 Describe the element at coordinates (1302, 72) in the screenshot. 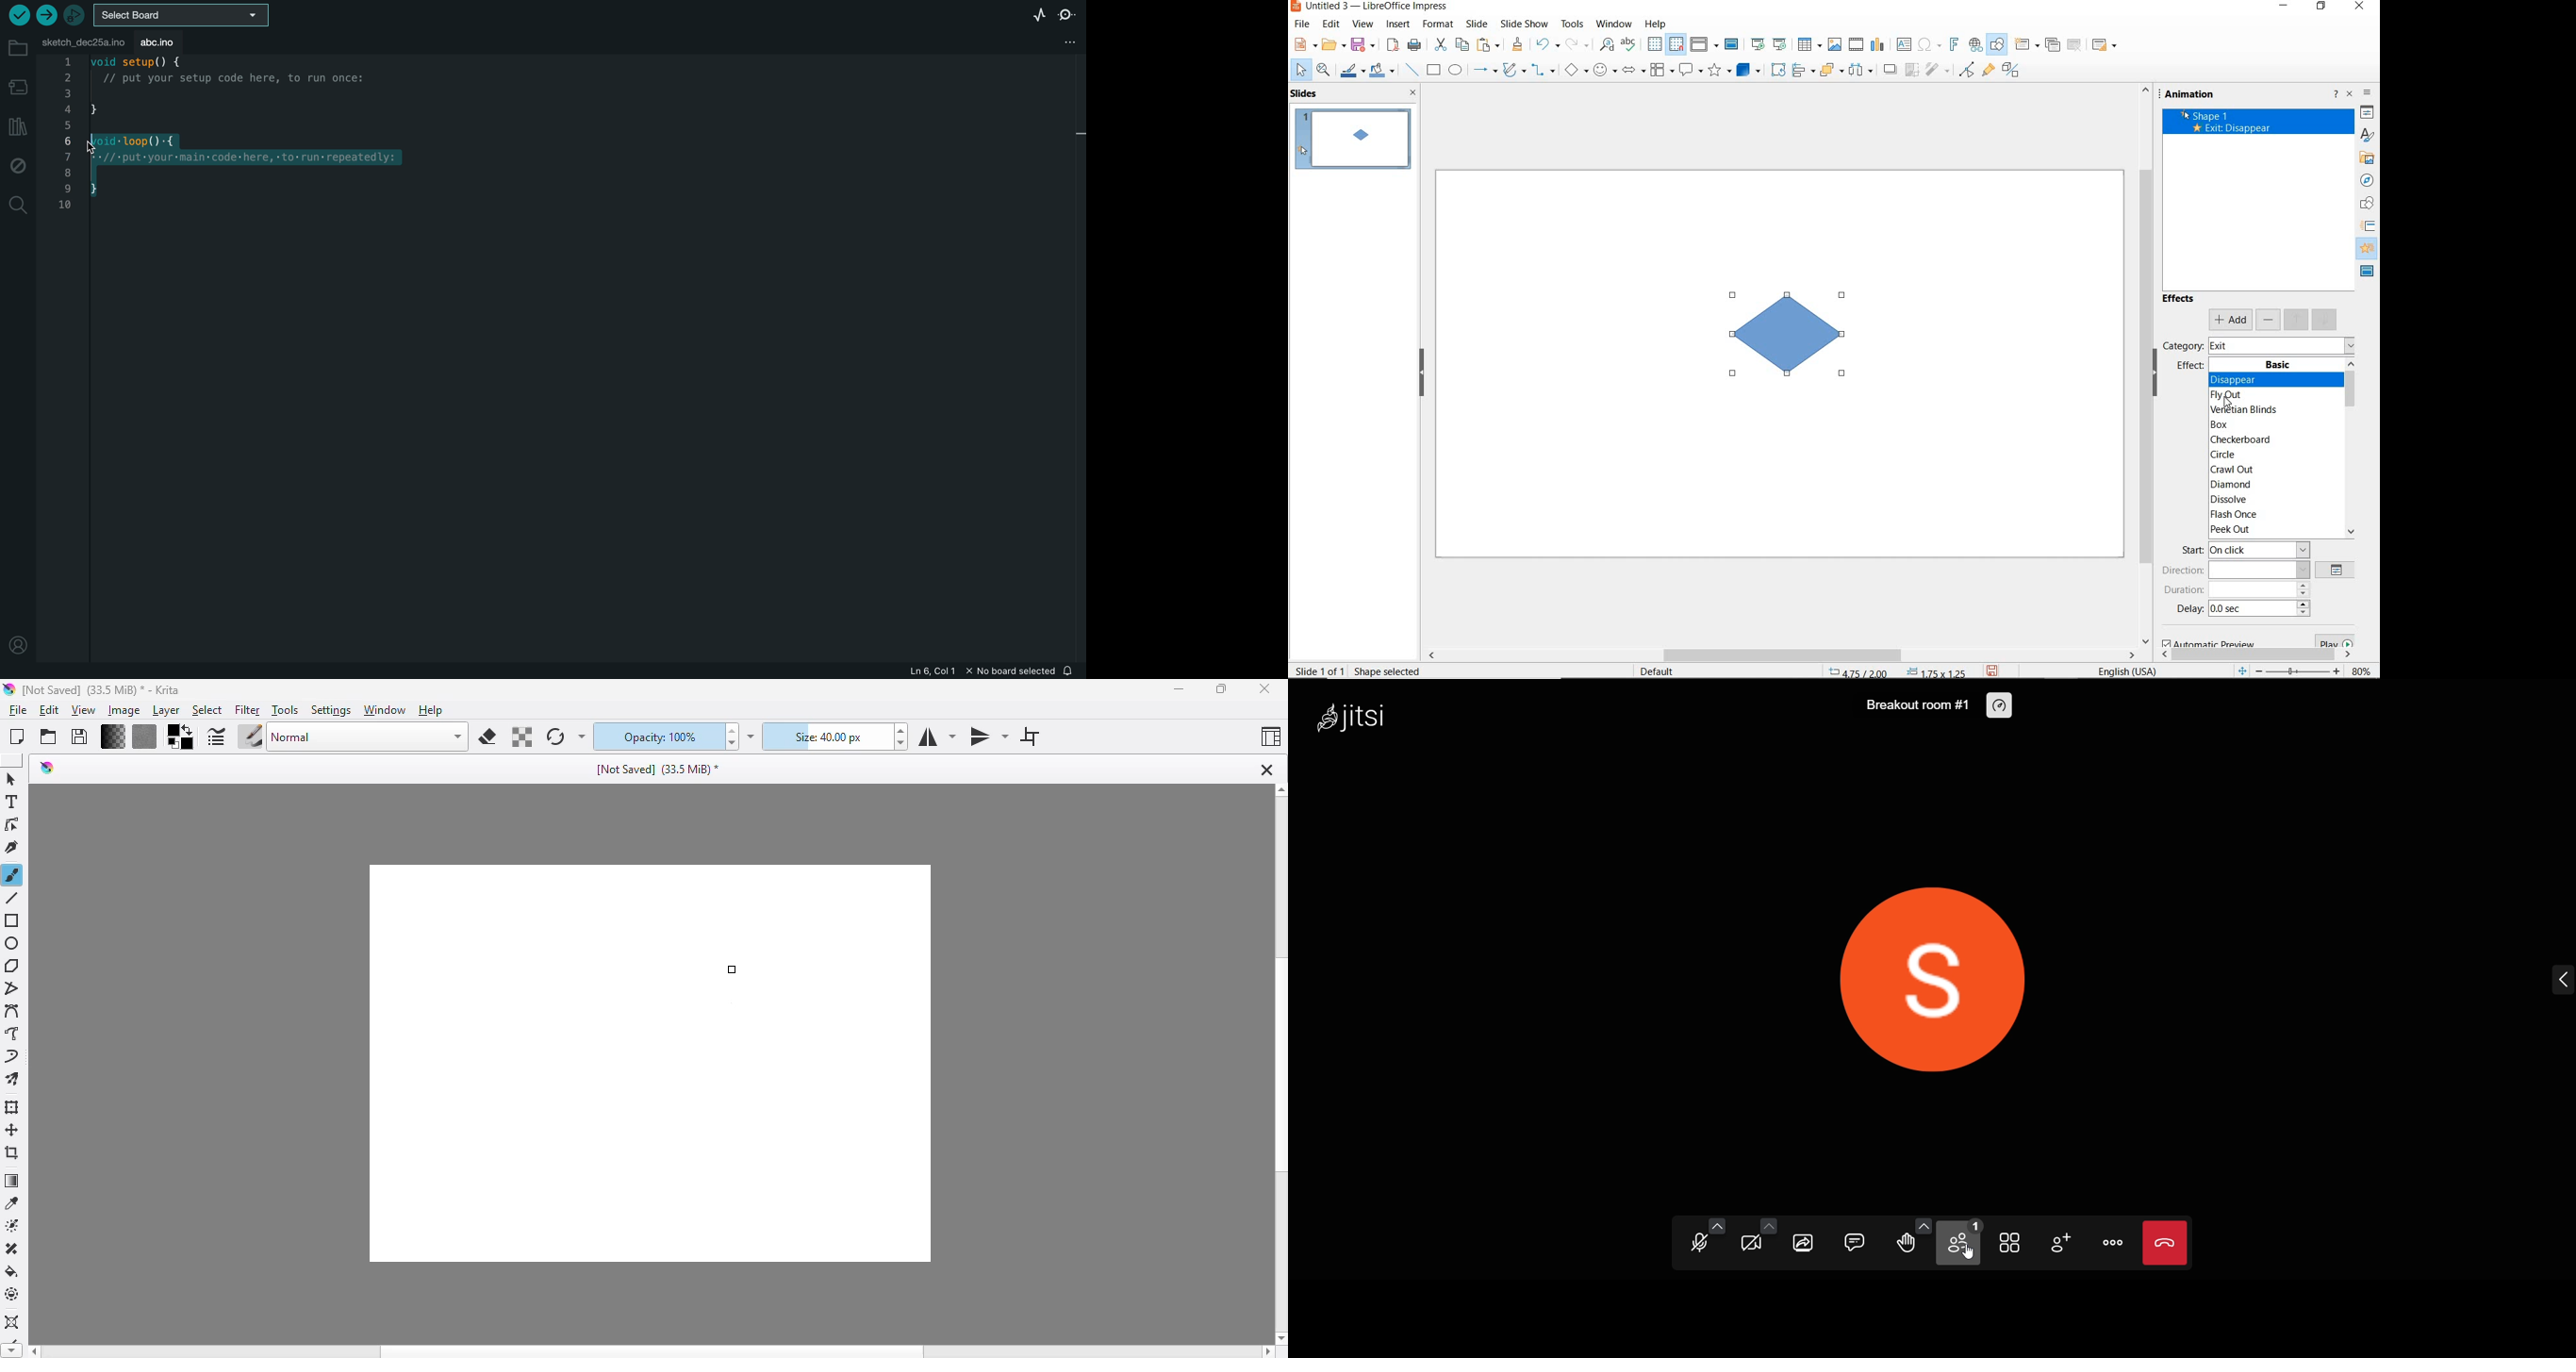

I see `select` at that location.